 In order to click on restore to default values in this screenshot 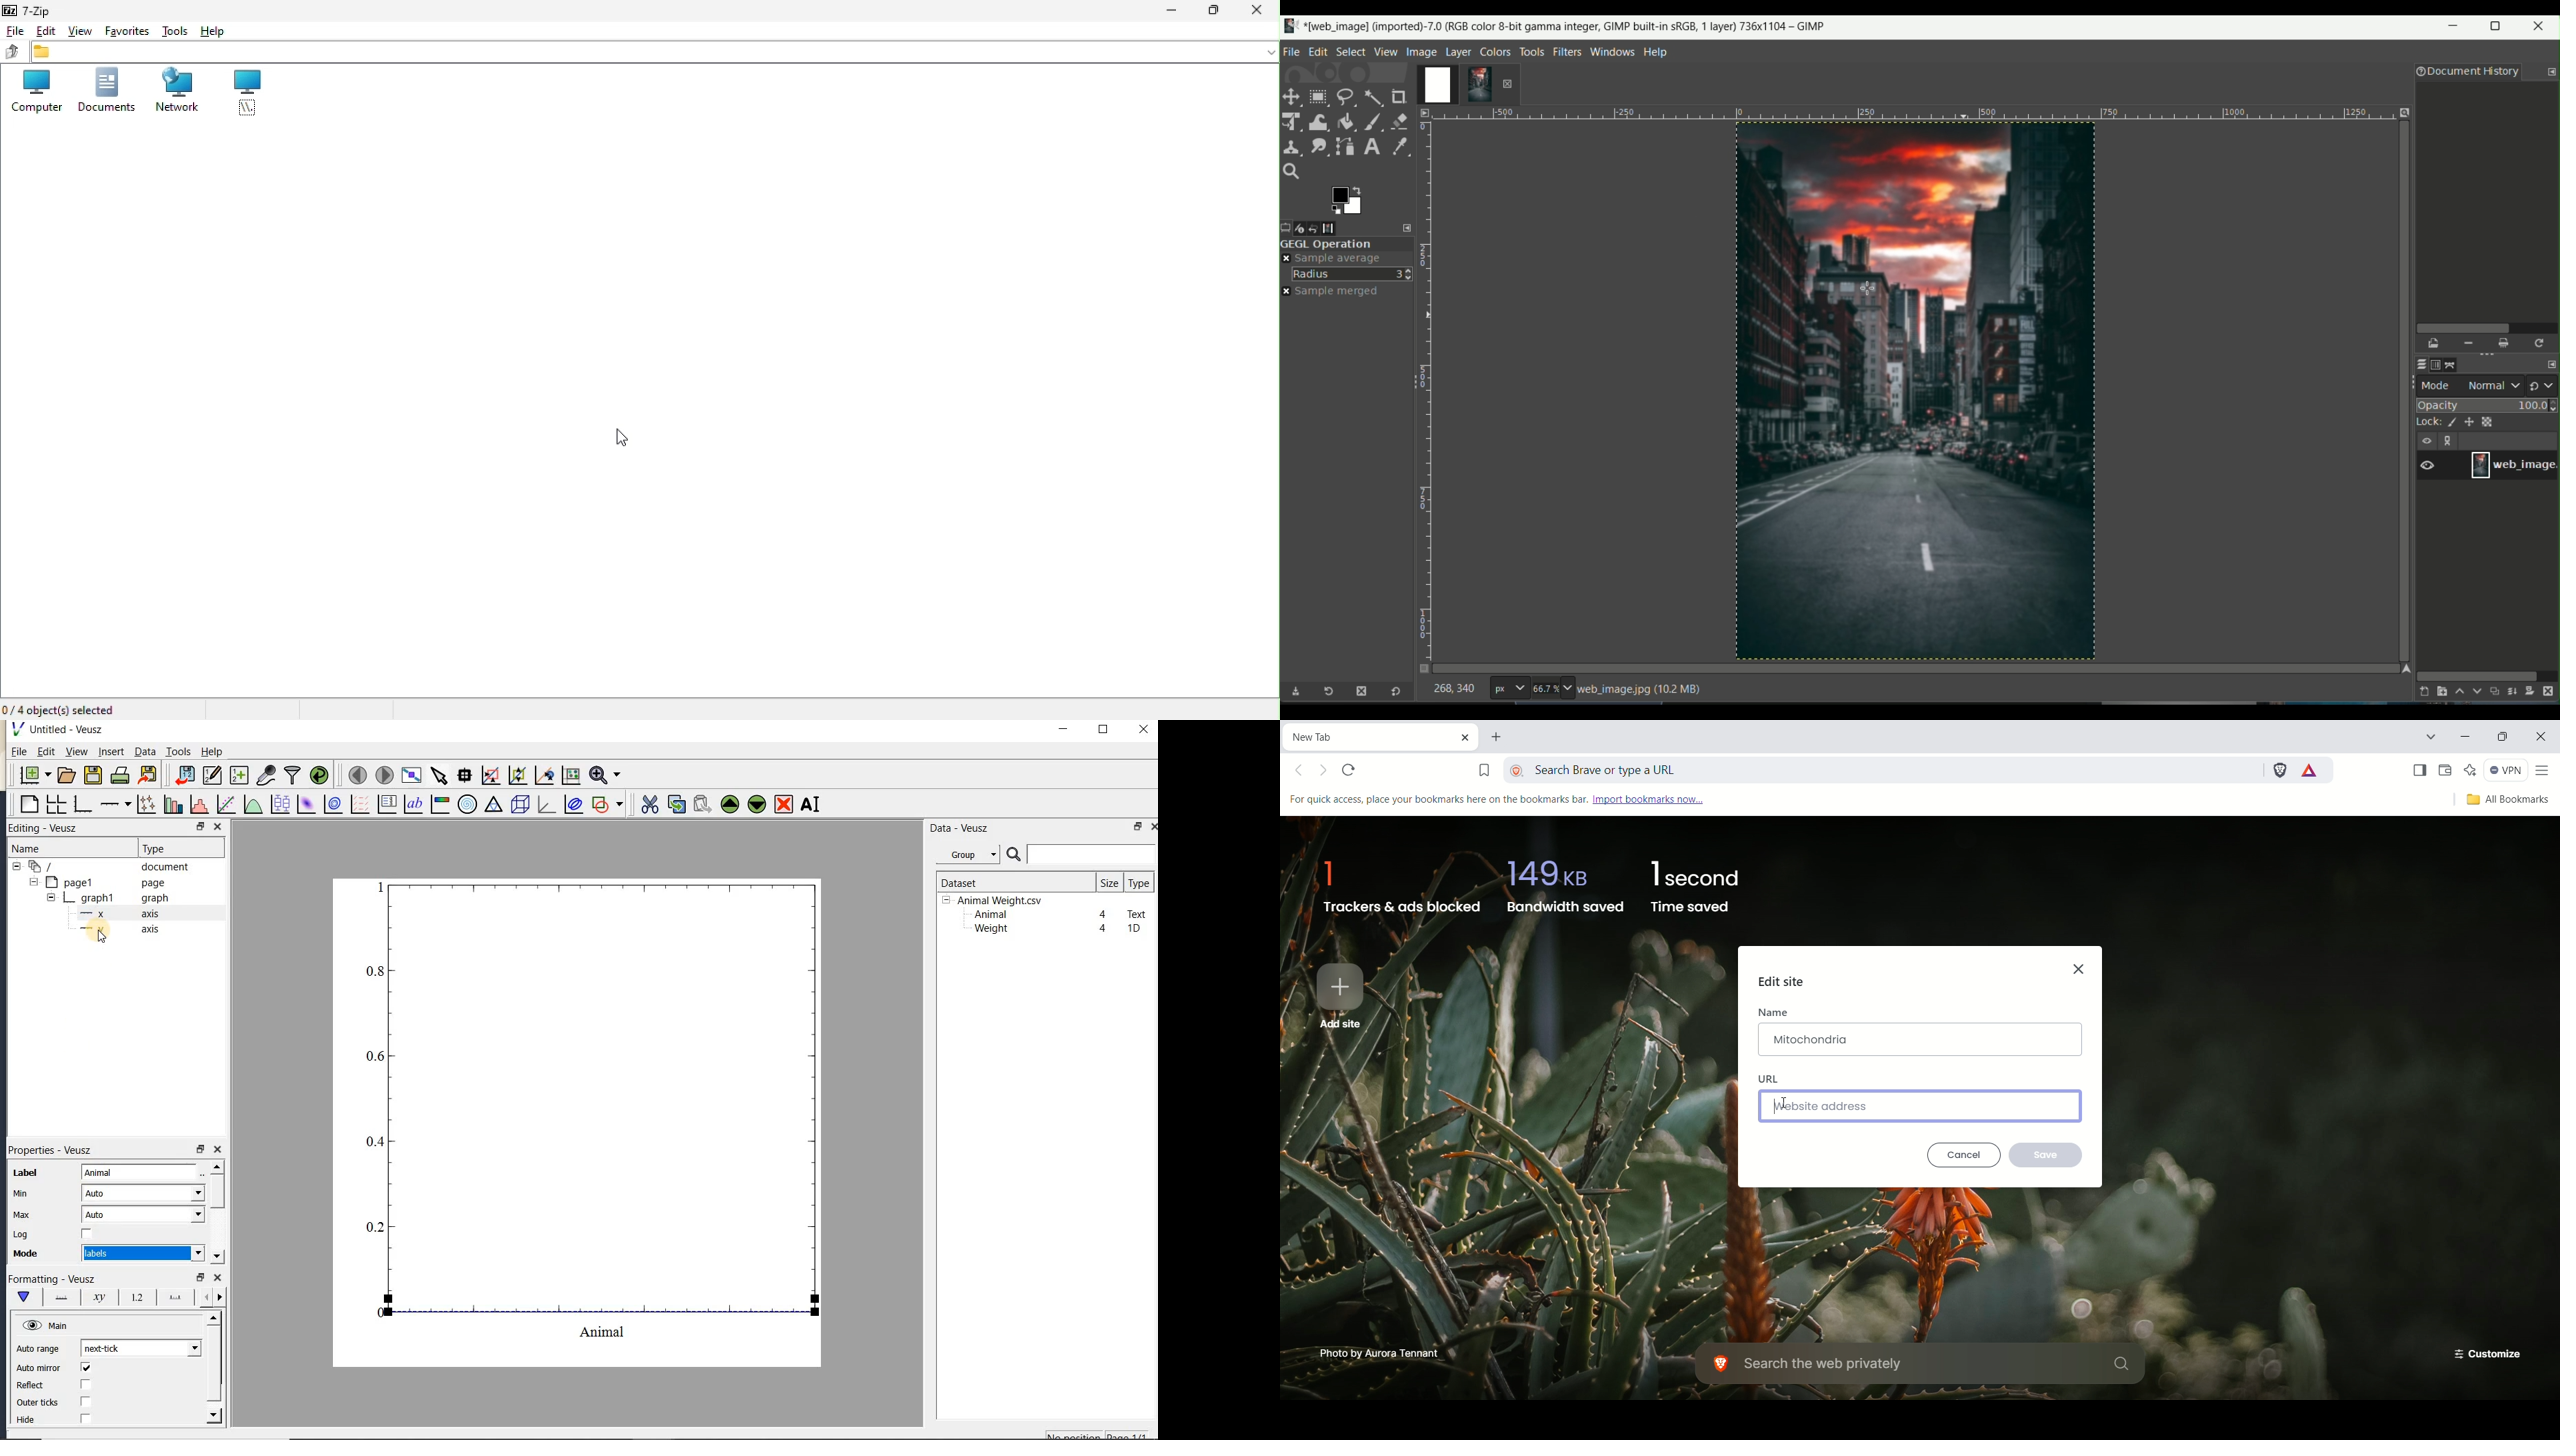, I will do `click(1393, 693)`.